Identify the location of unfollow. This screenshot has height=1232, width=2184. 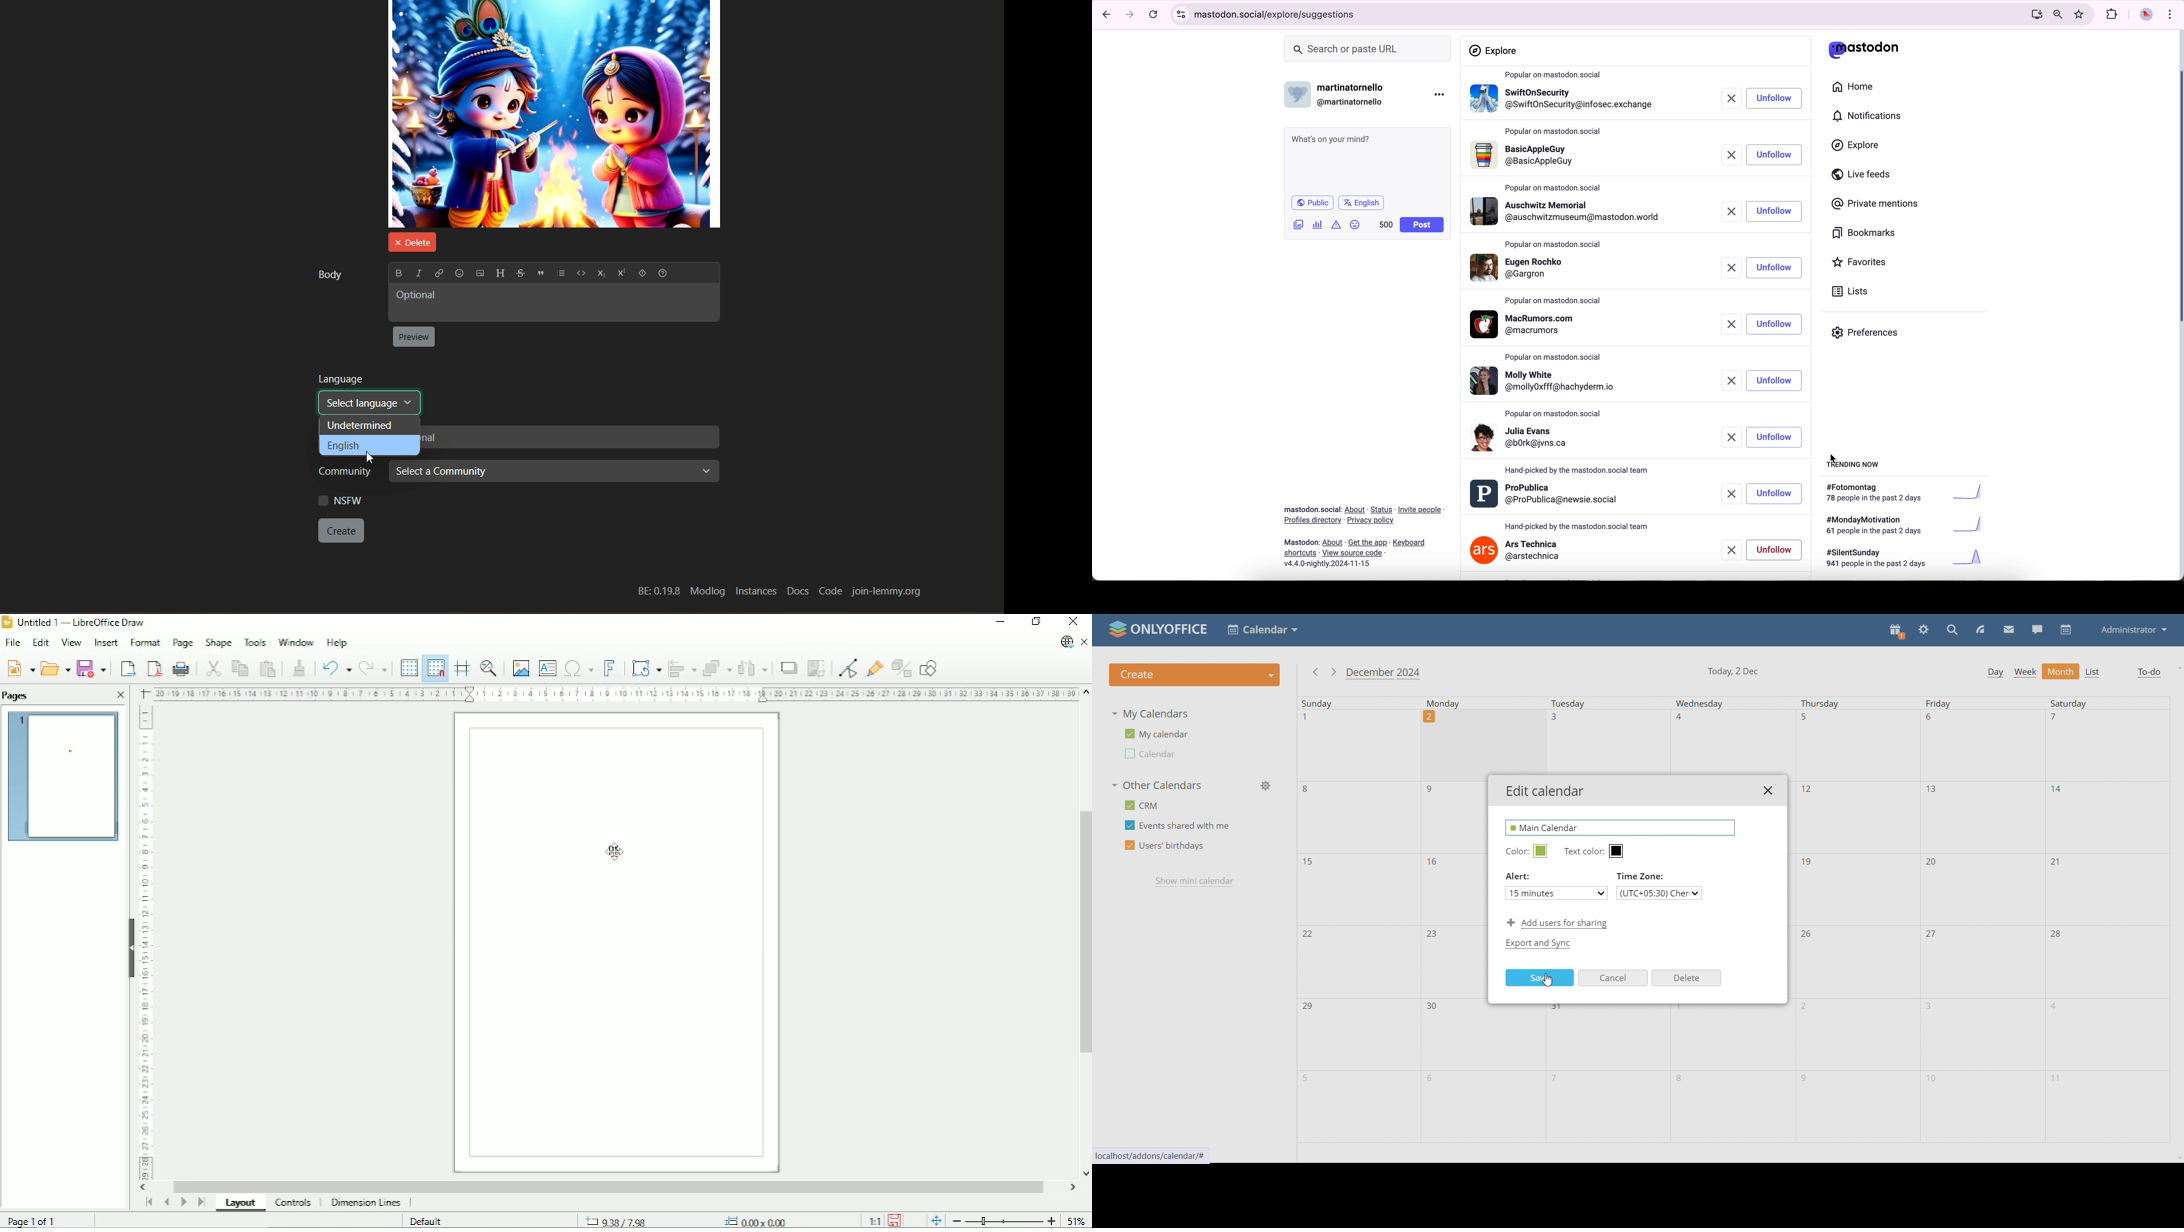
(1774, 268).